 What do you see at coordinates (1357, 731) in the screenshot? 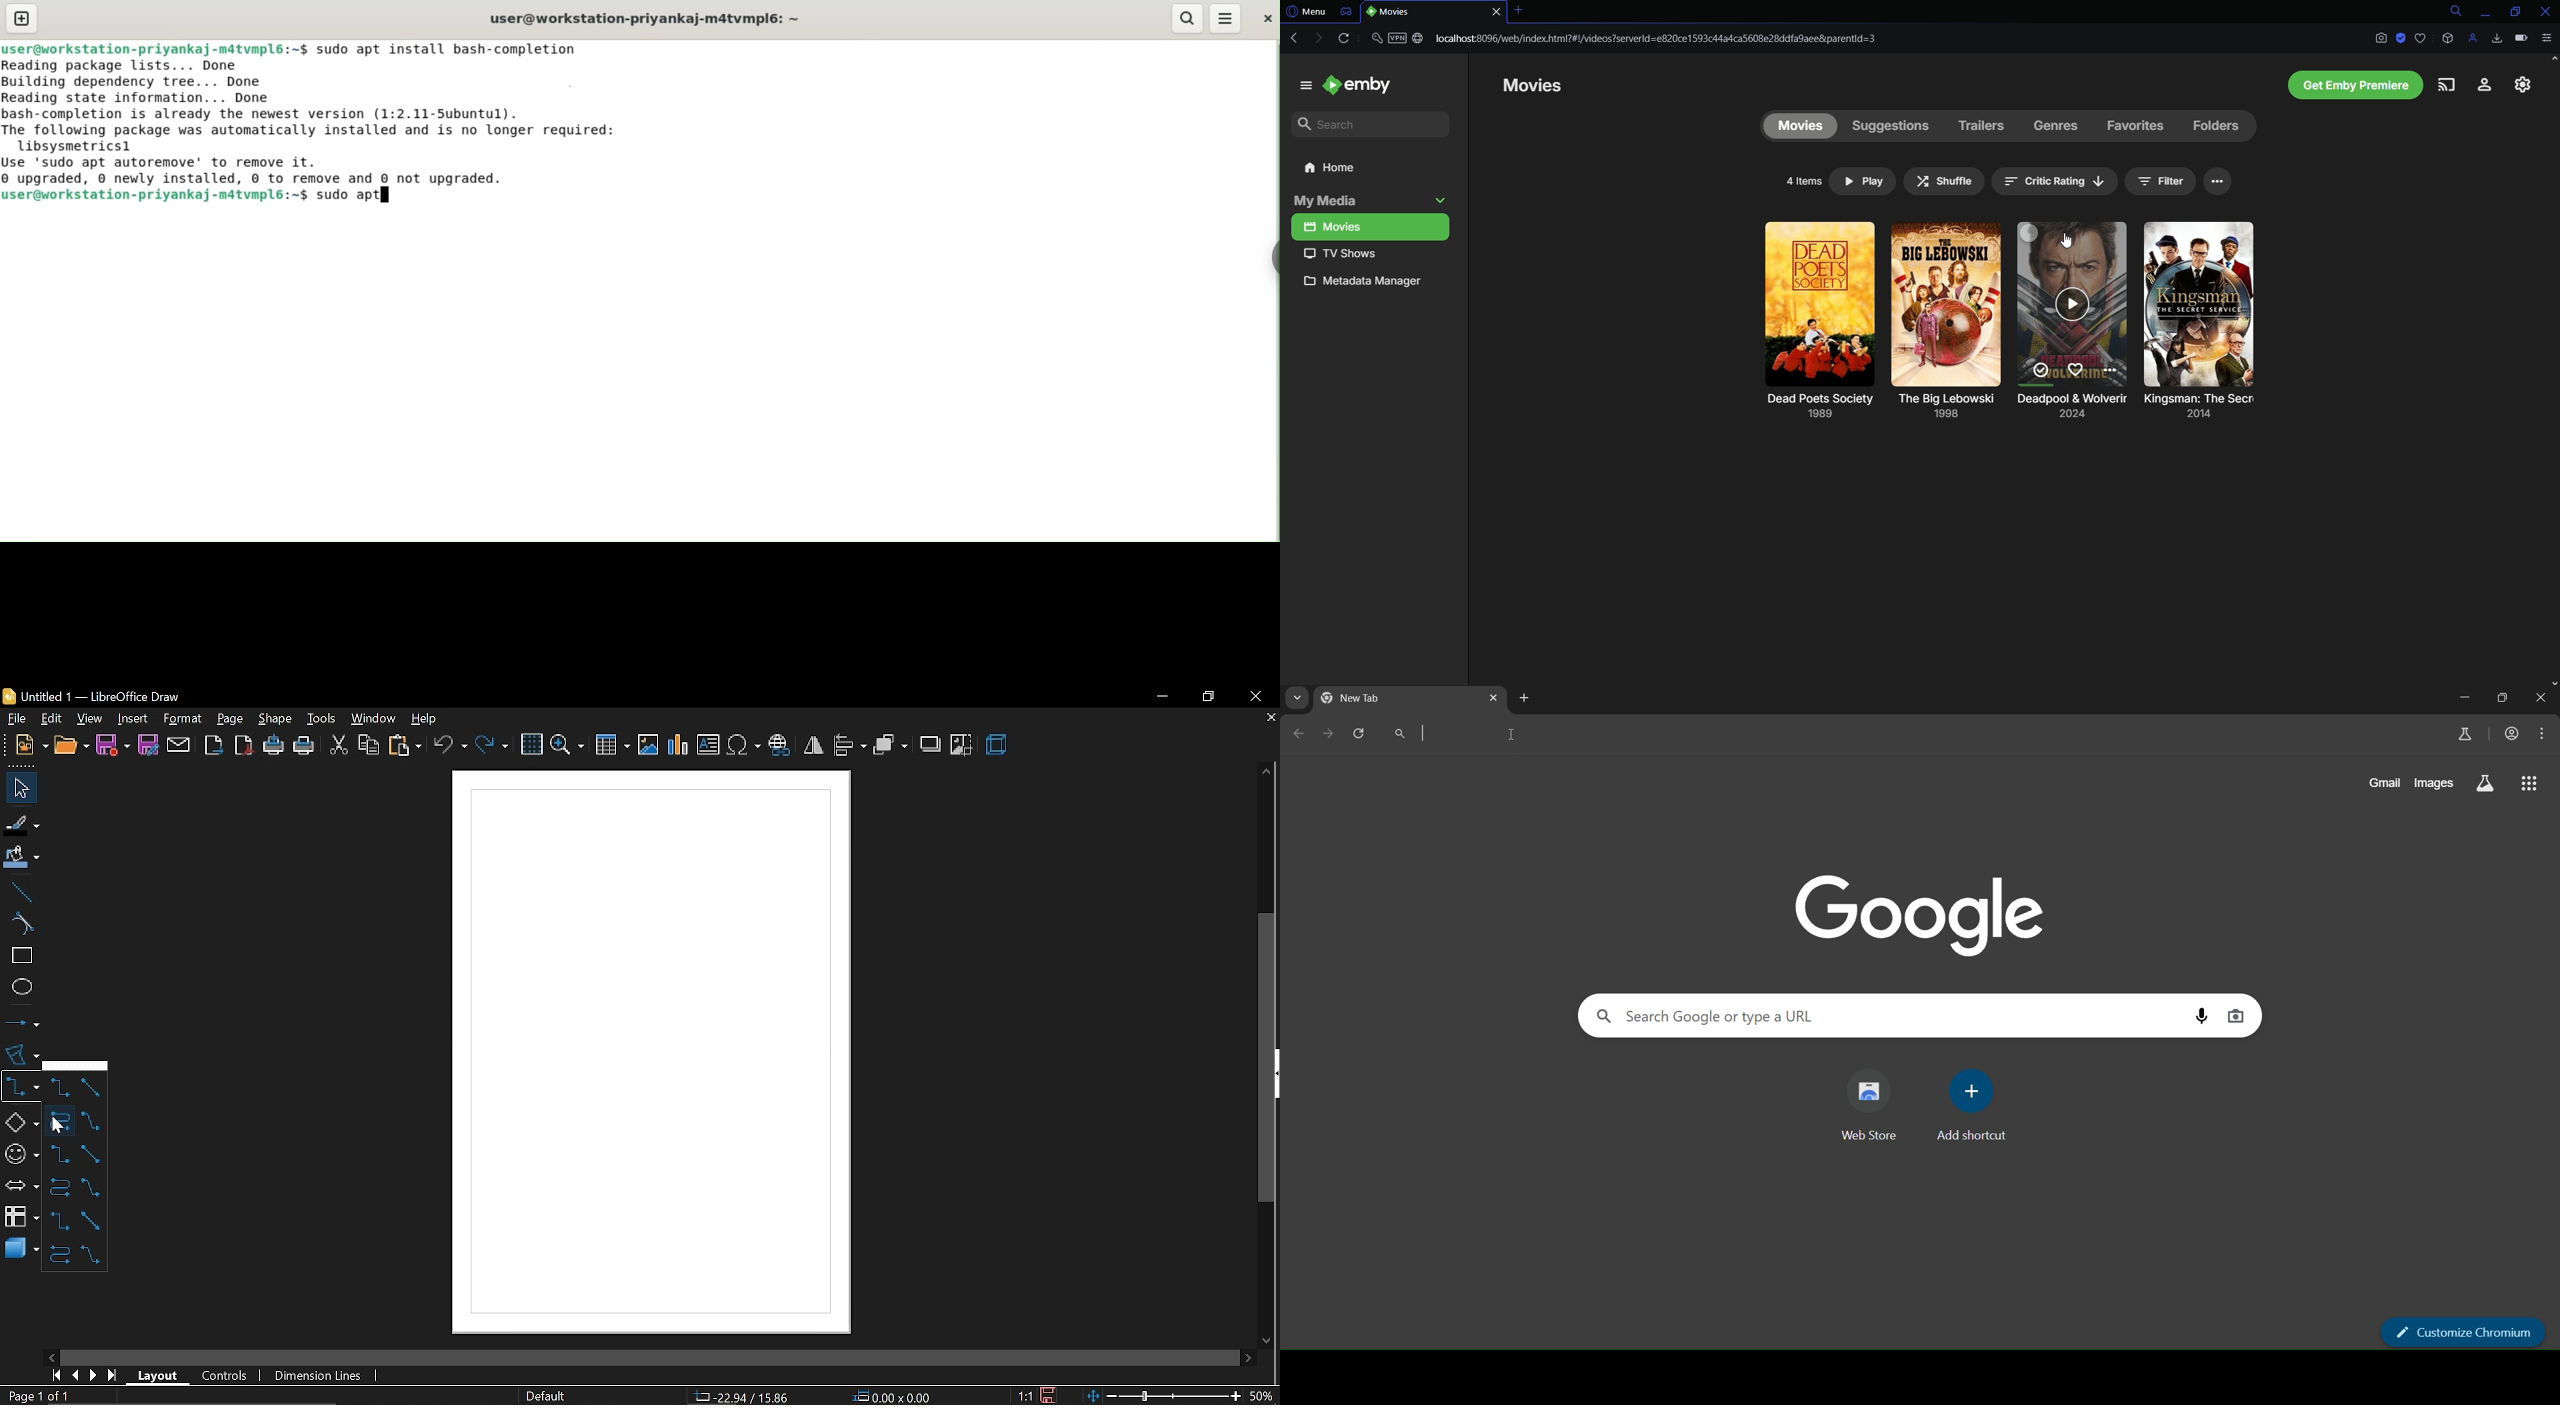
I see `reload page` at bounding box center [1357, 731].